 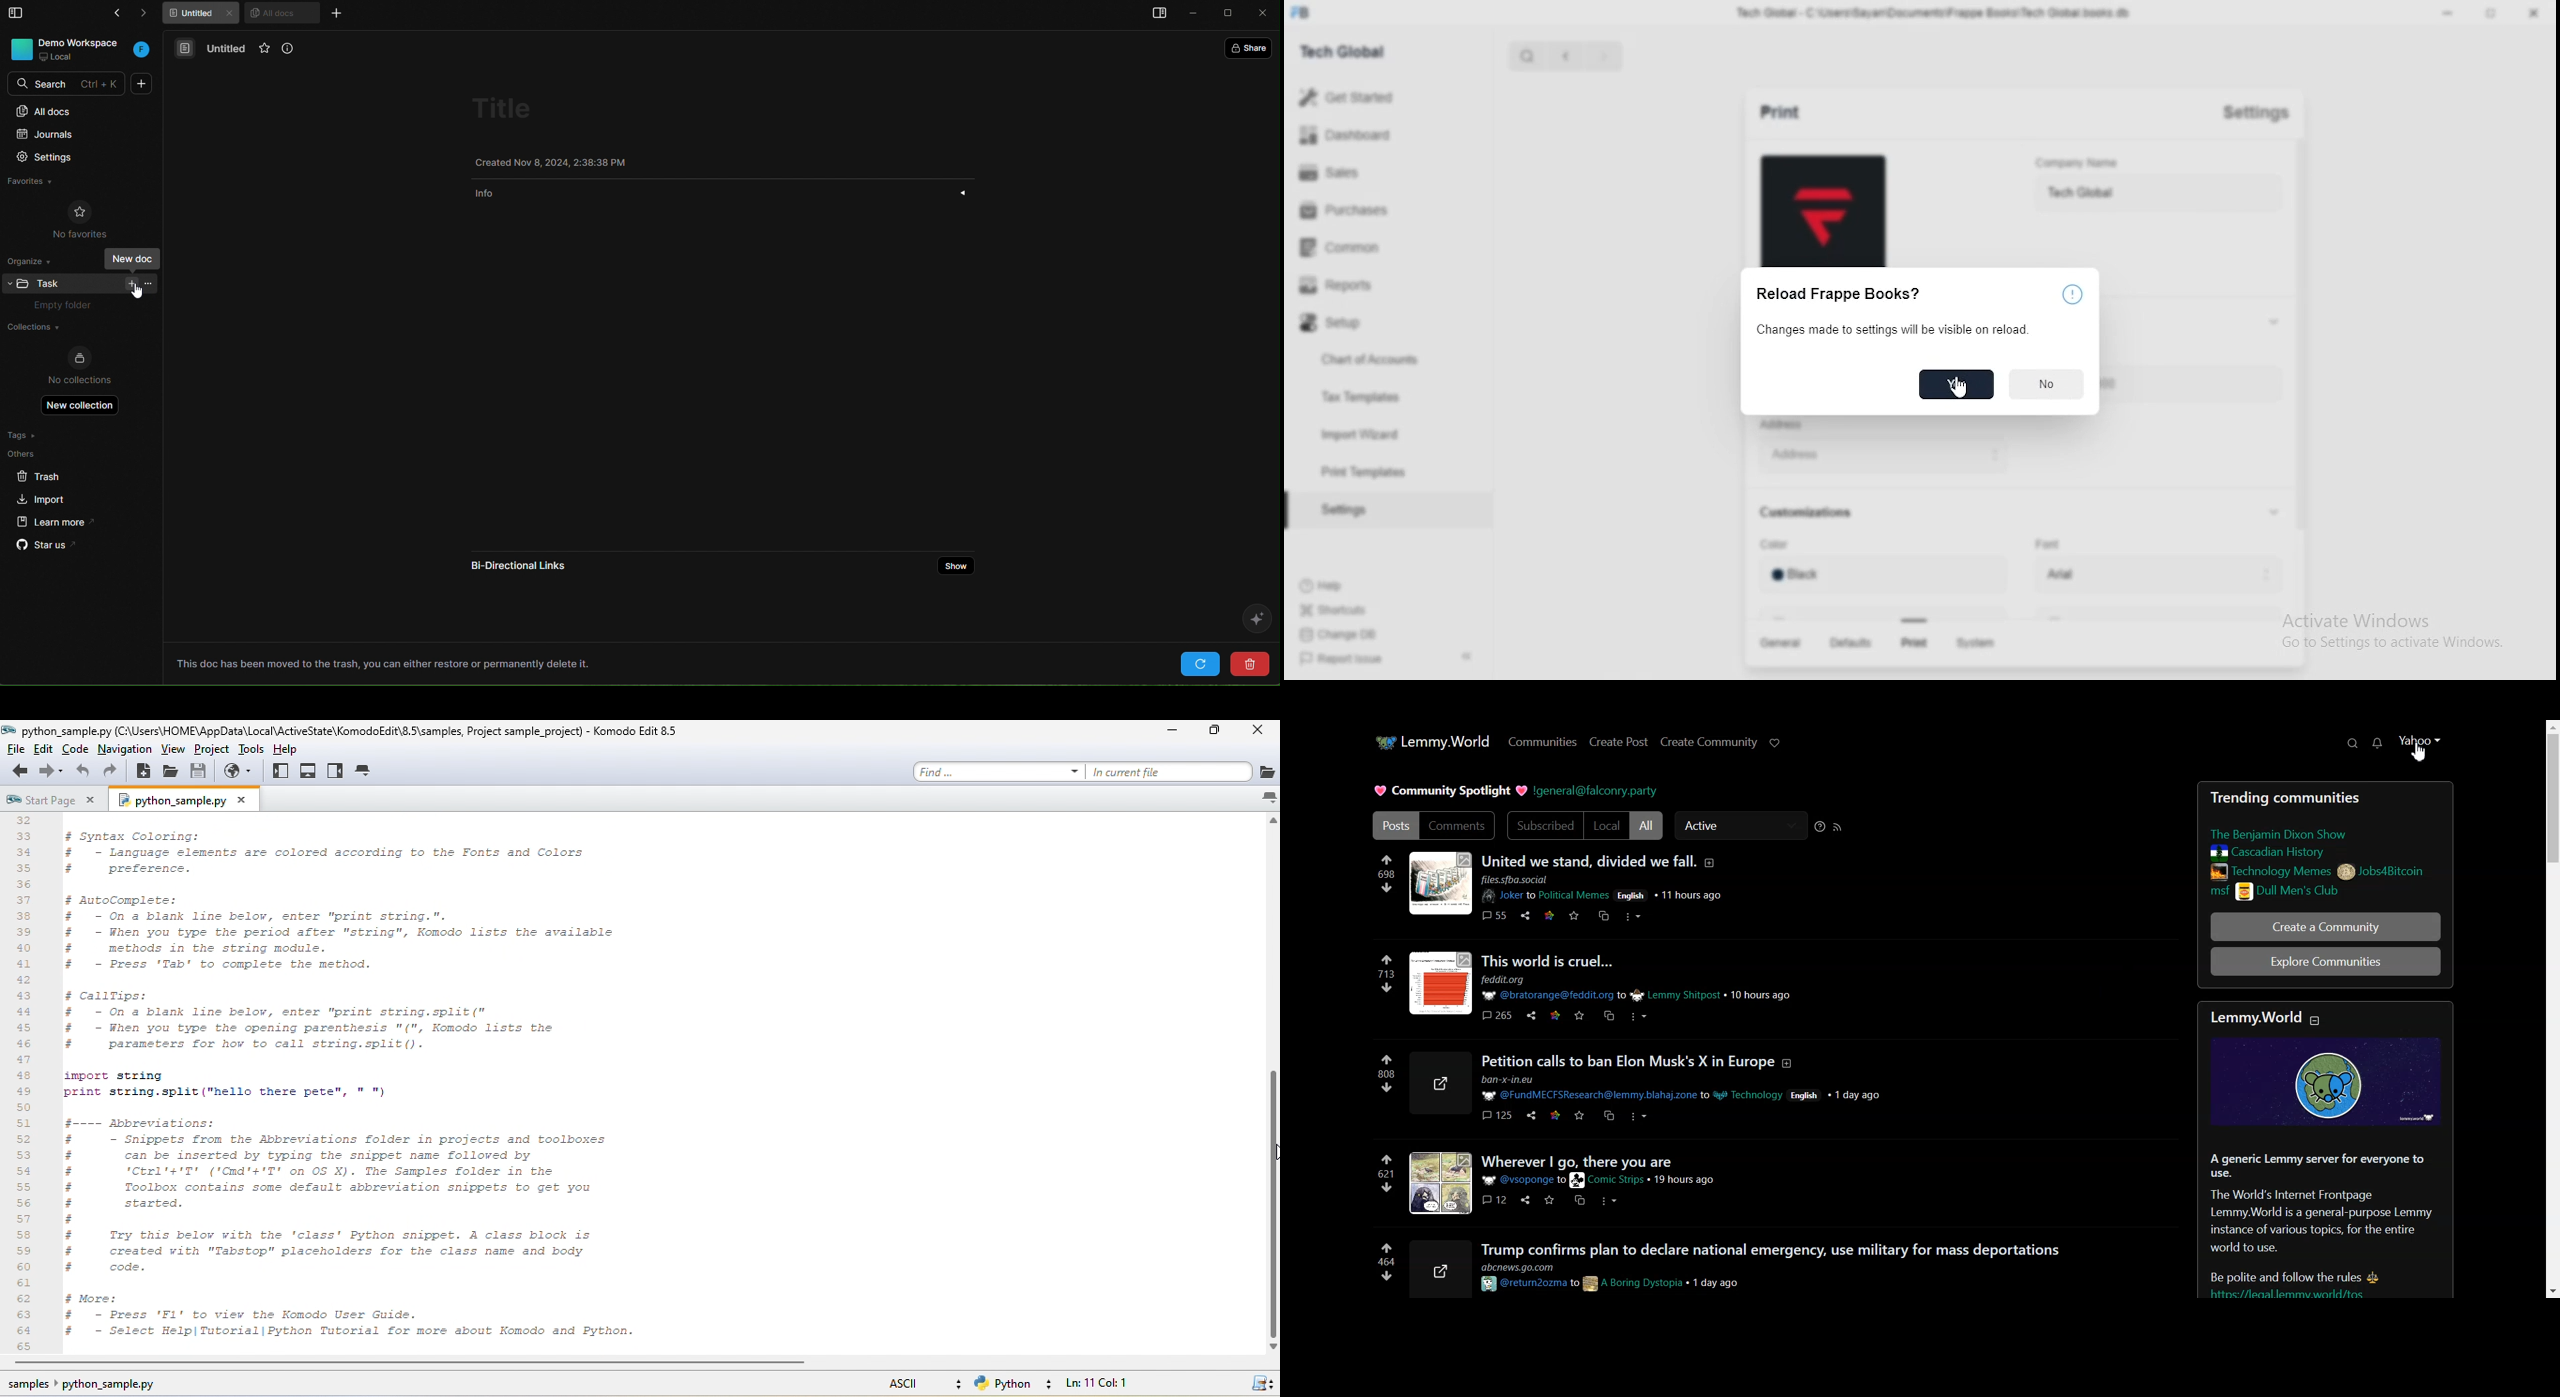 What do you see at coordinates (1727, 1285) in the screenshot?
I see `1 day ago` at bounding box center [1727, 1285].